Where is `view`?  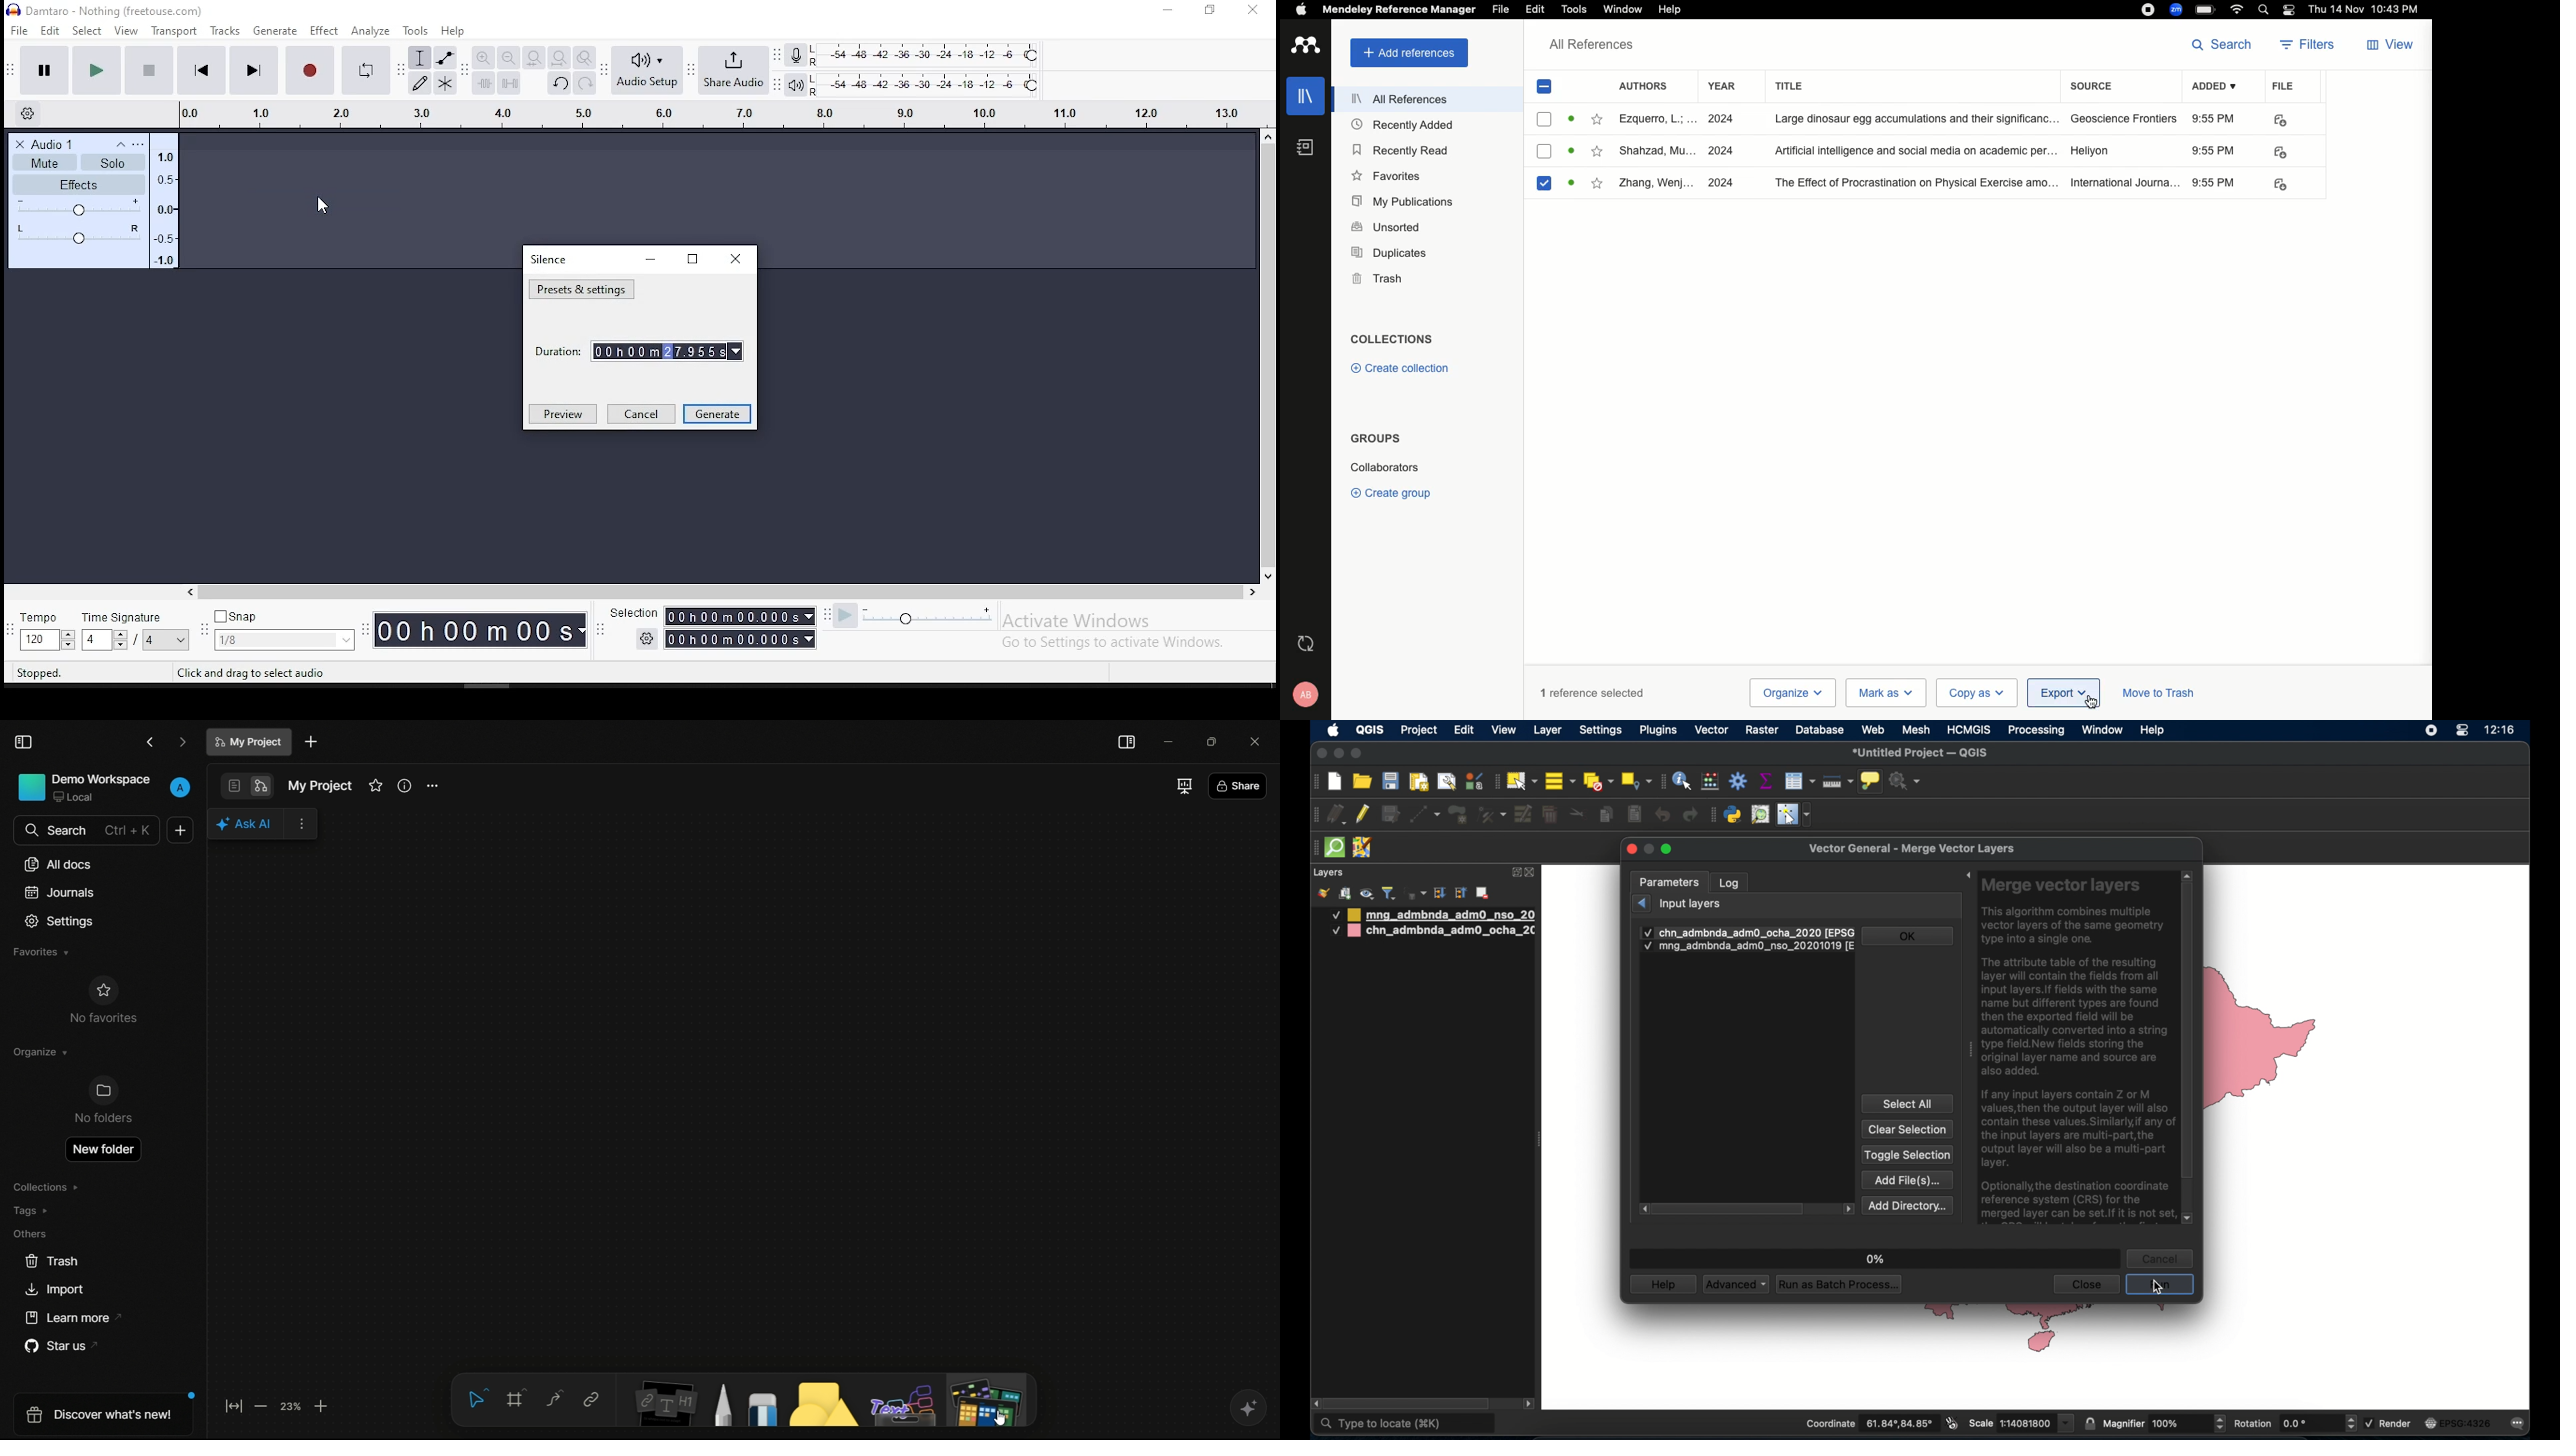
view is located at coordinates (127, 31).